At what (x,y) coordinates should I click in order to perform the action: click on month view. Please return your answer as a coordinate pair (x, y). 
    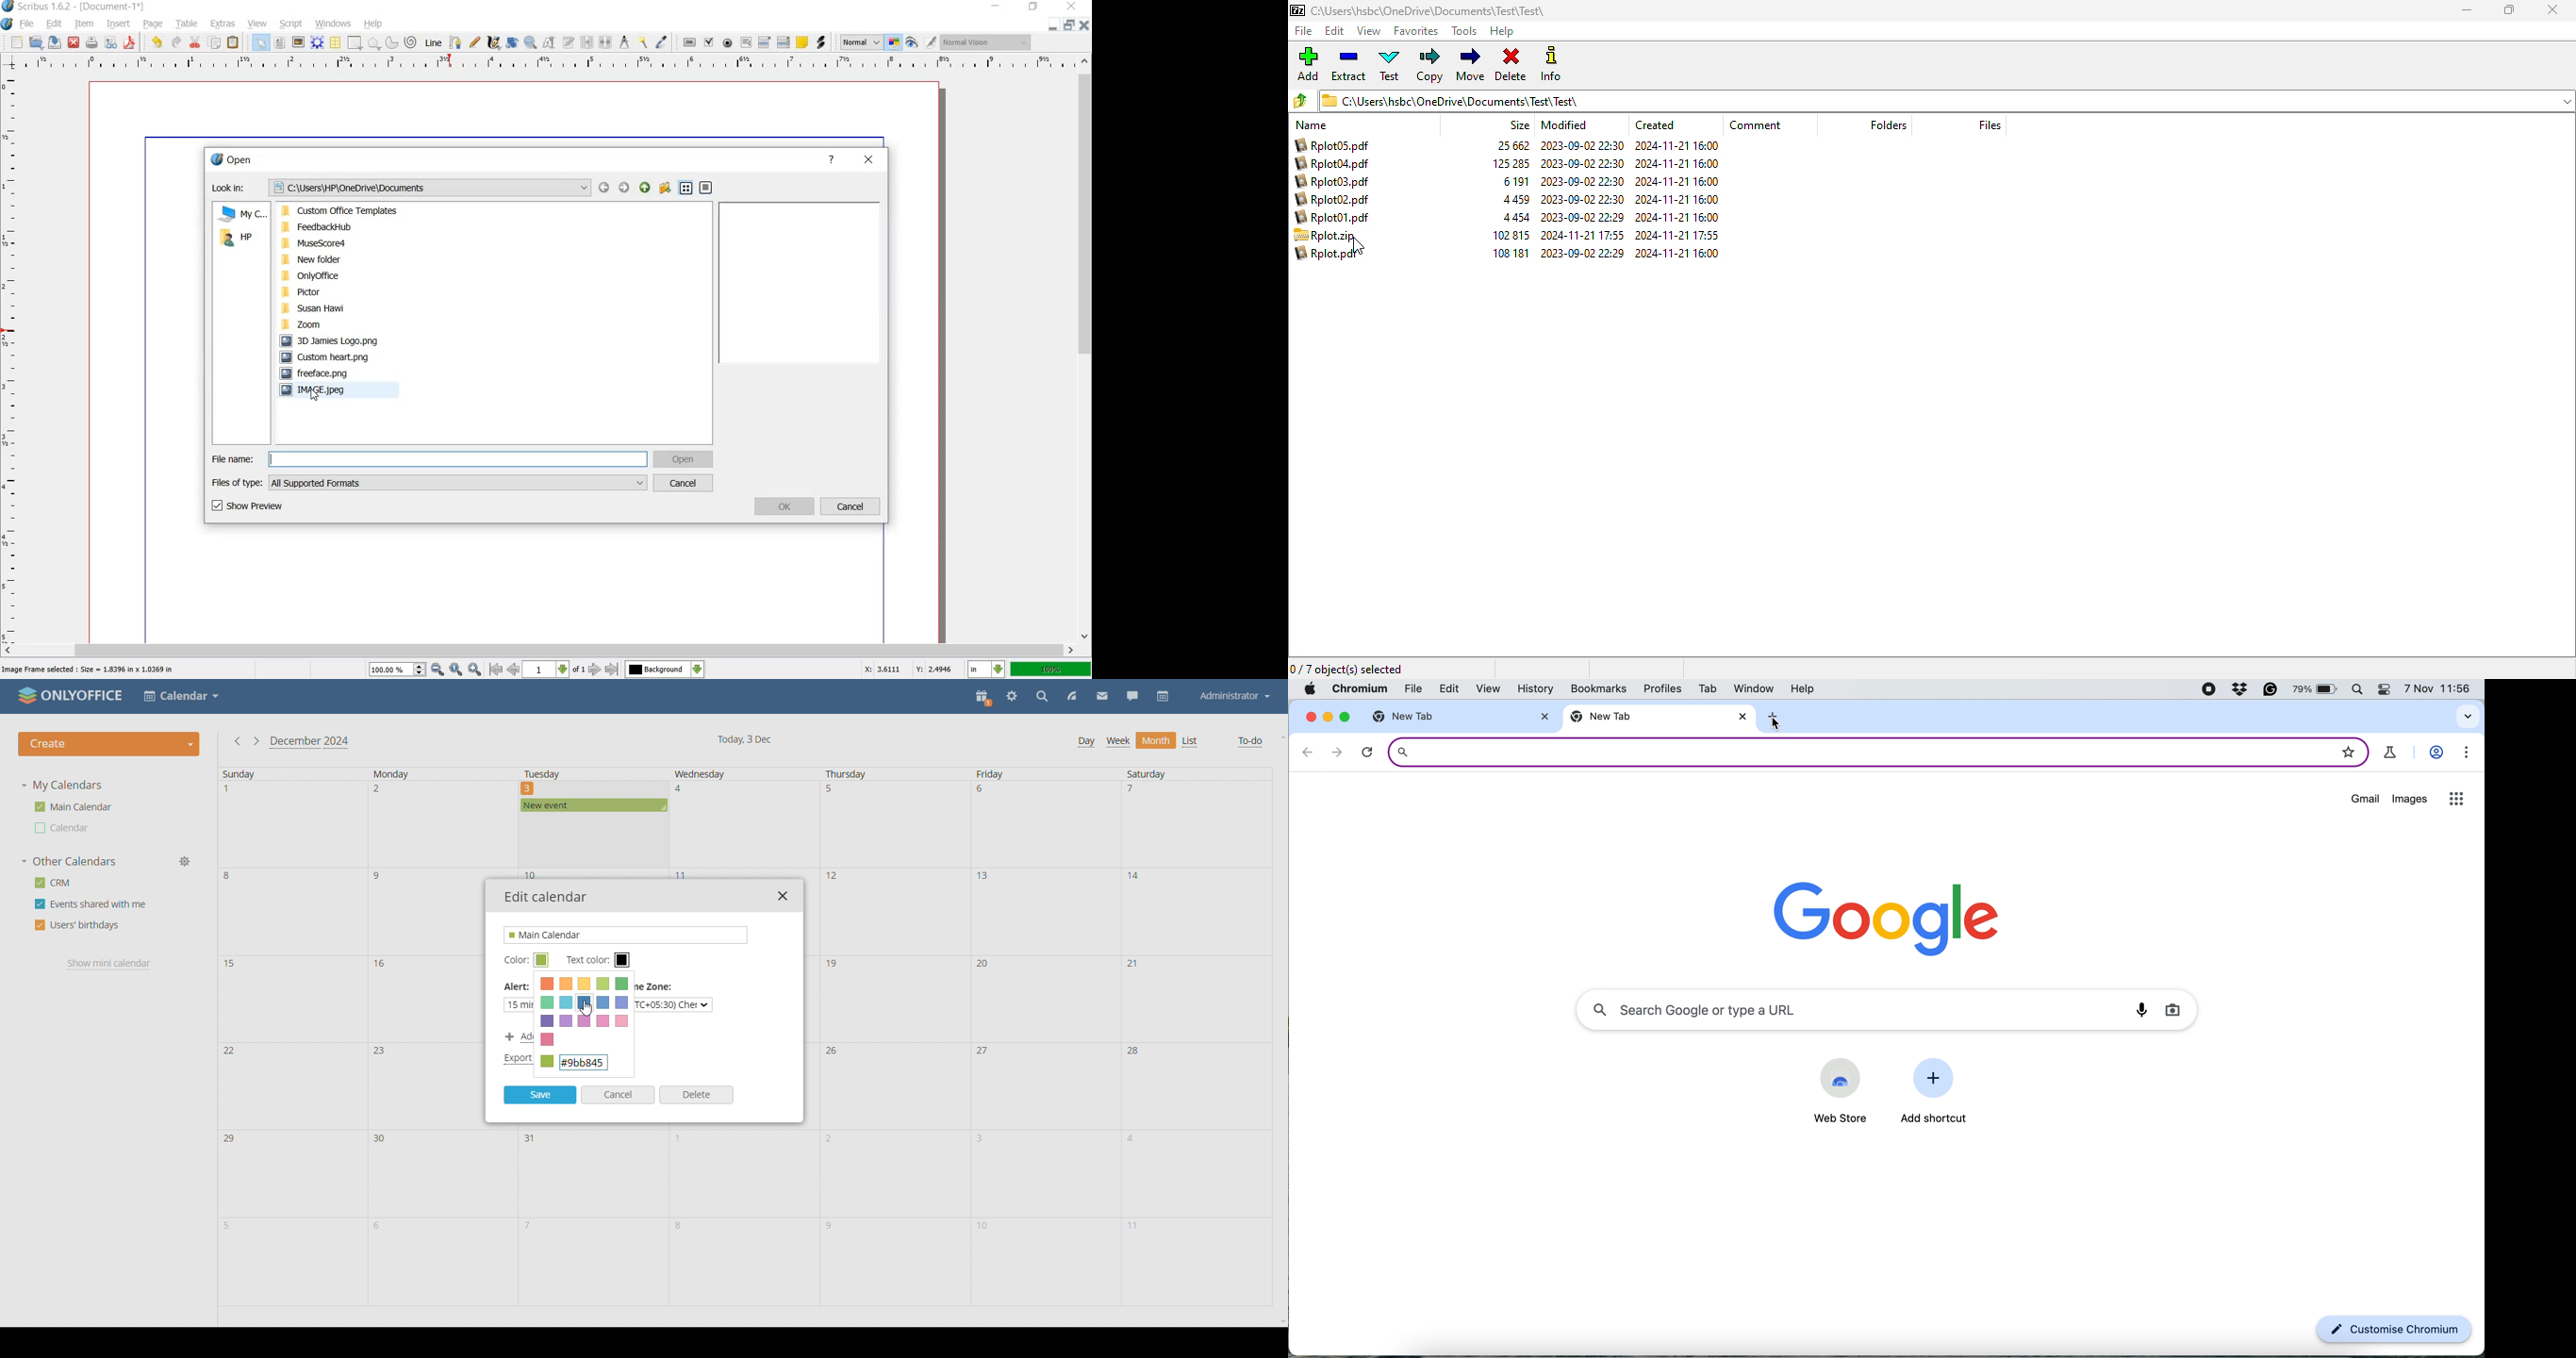
    Looking at the image, I should click on (1156, 741).